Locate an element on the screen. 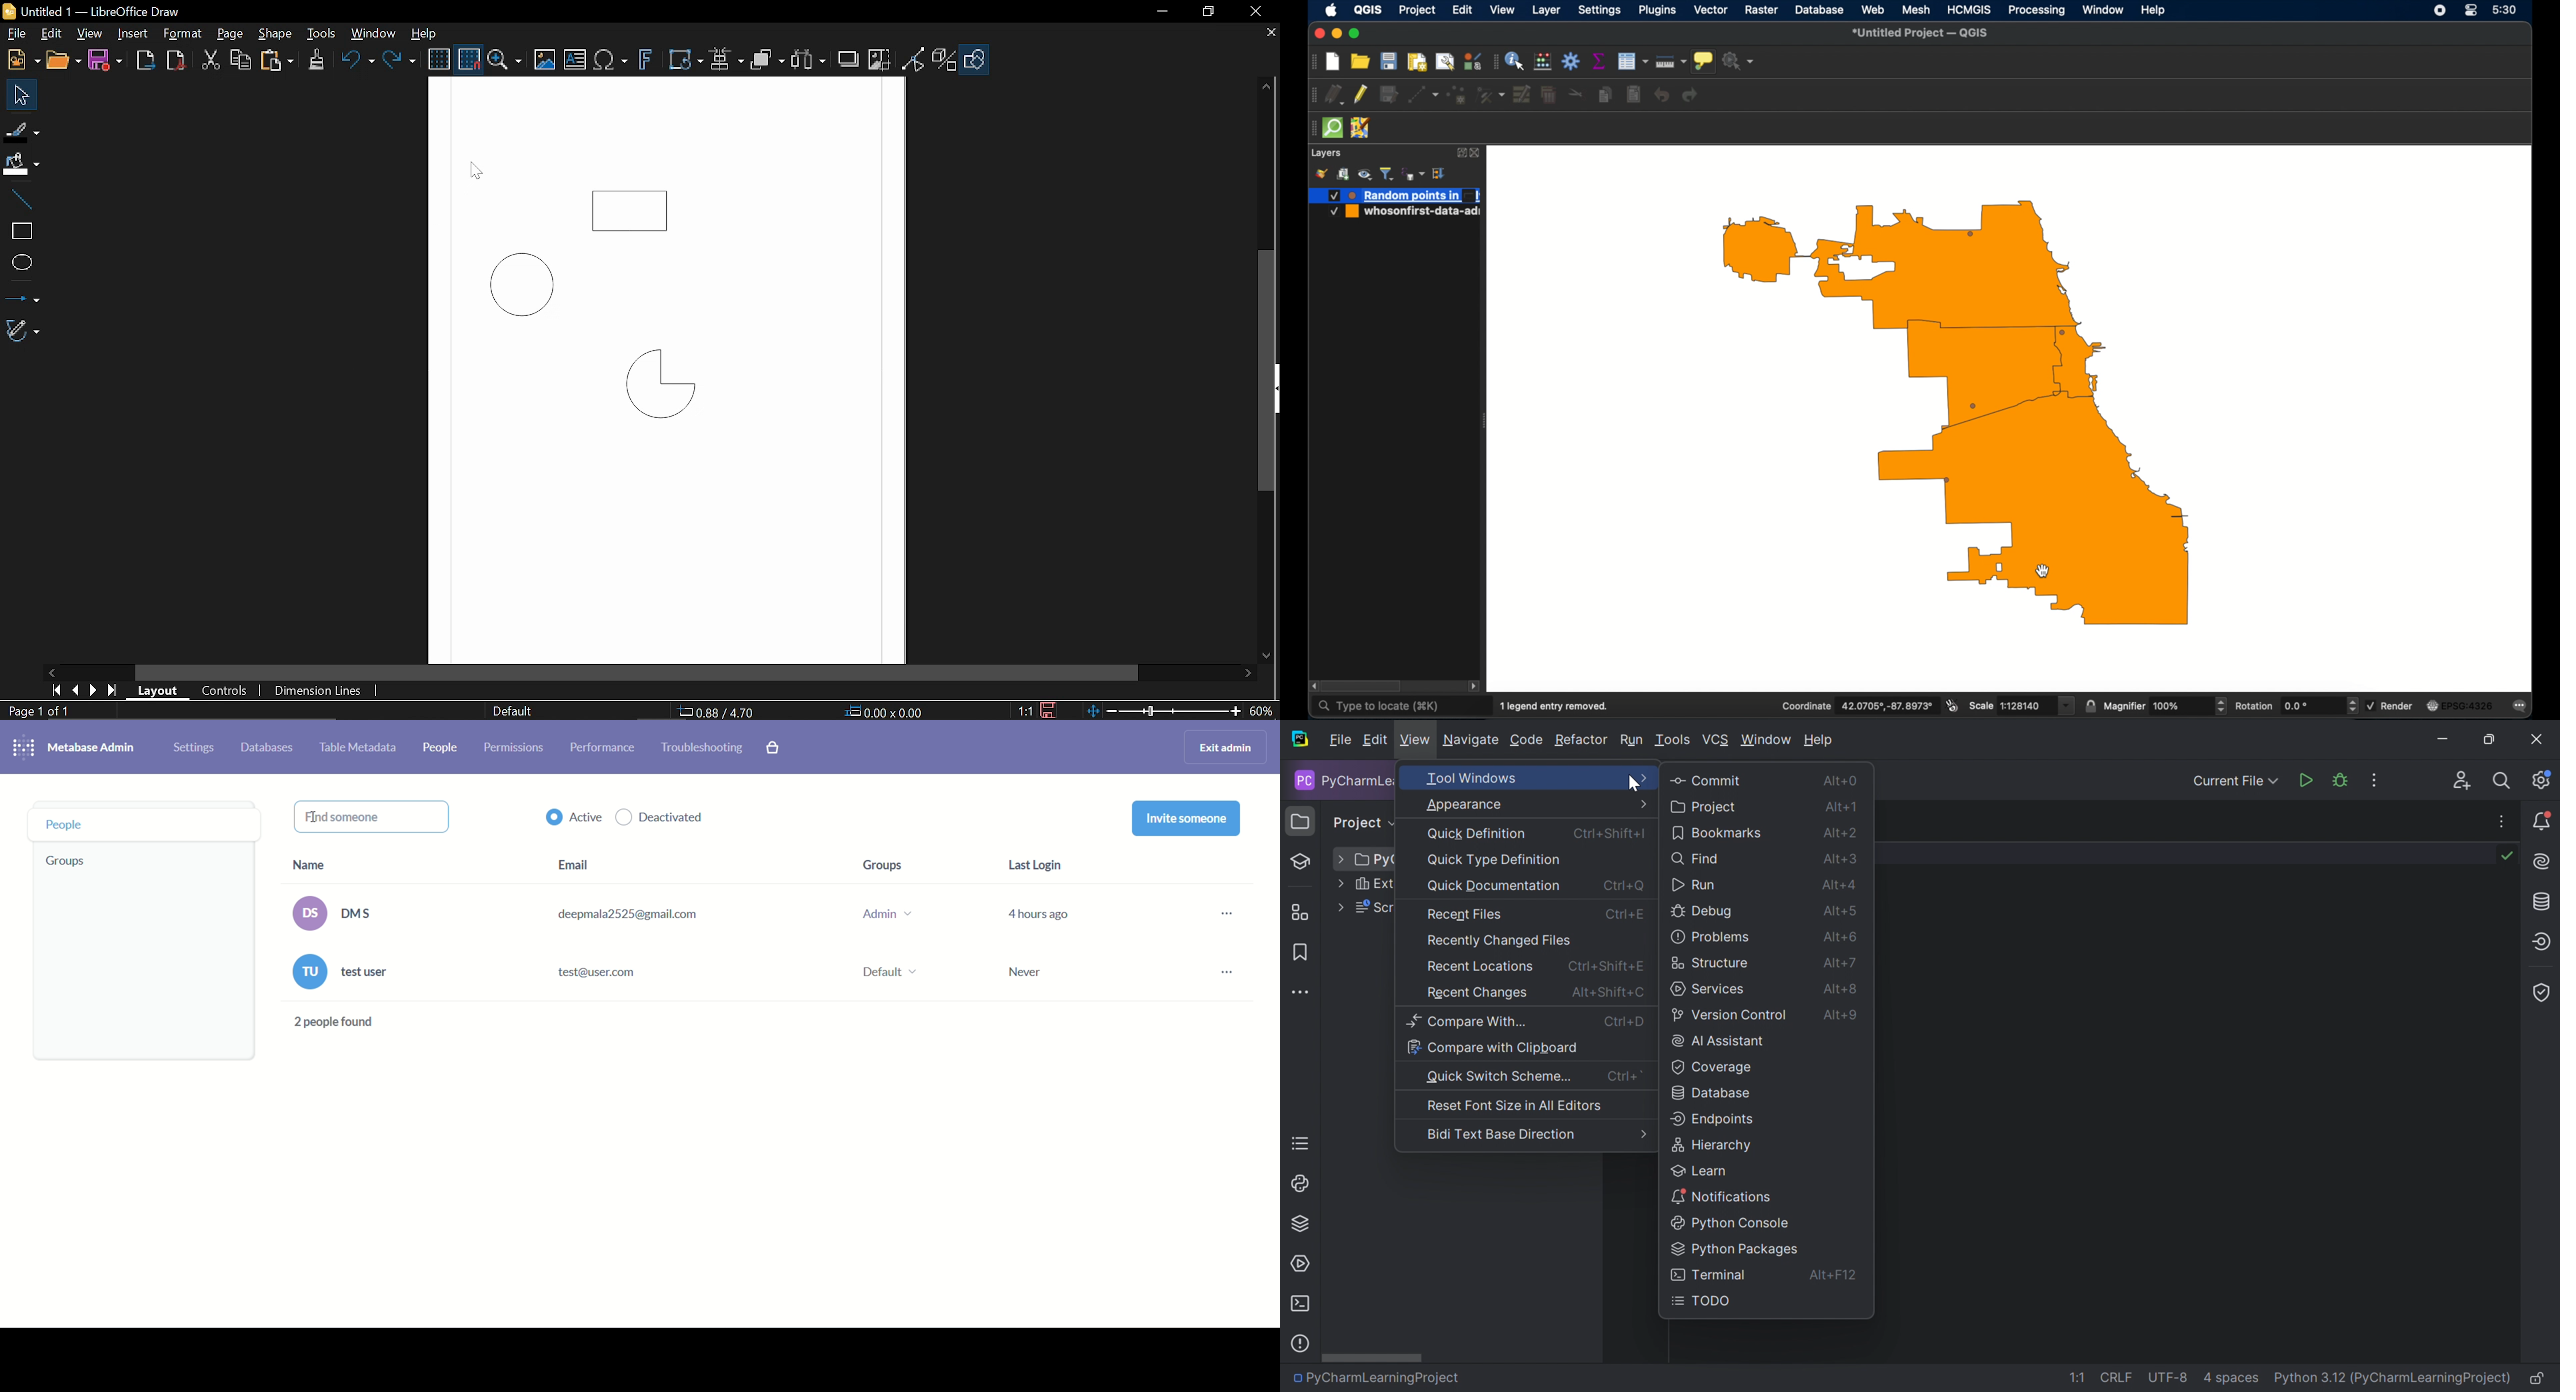  Hierarchy is located at coordinates (1712, 1144).